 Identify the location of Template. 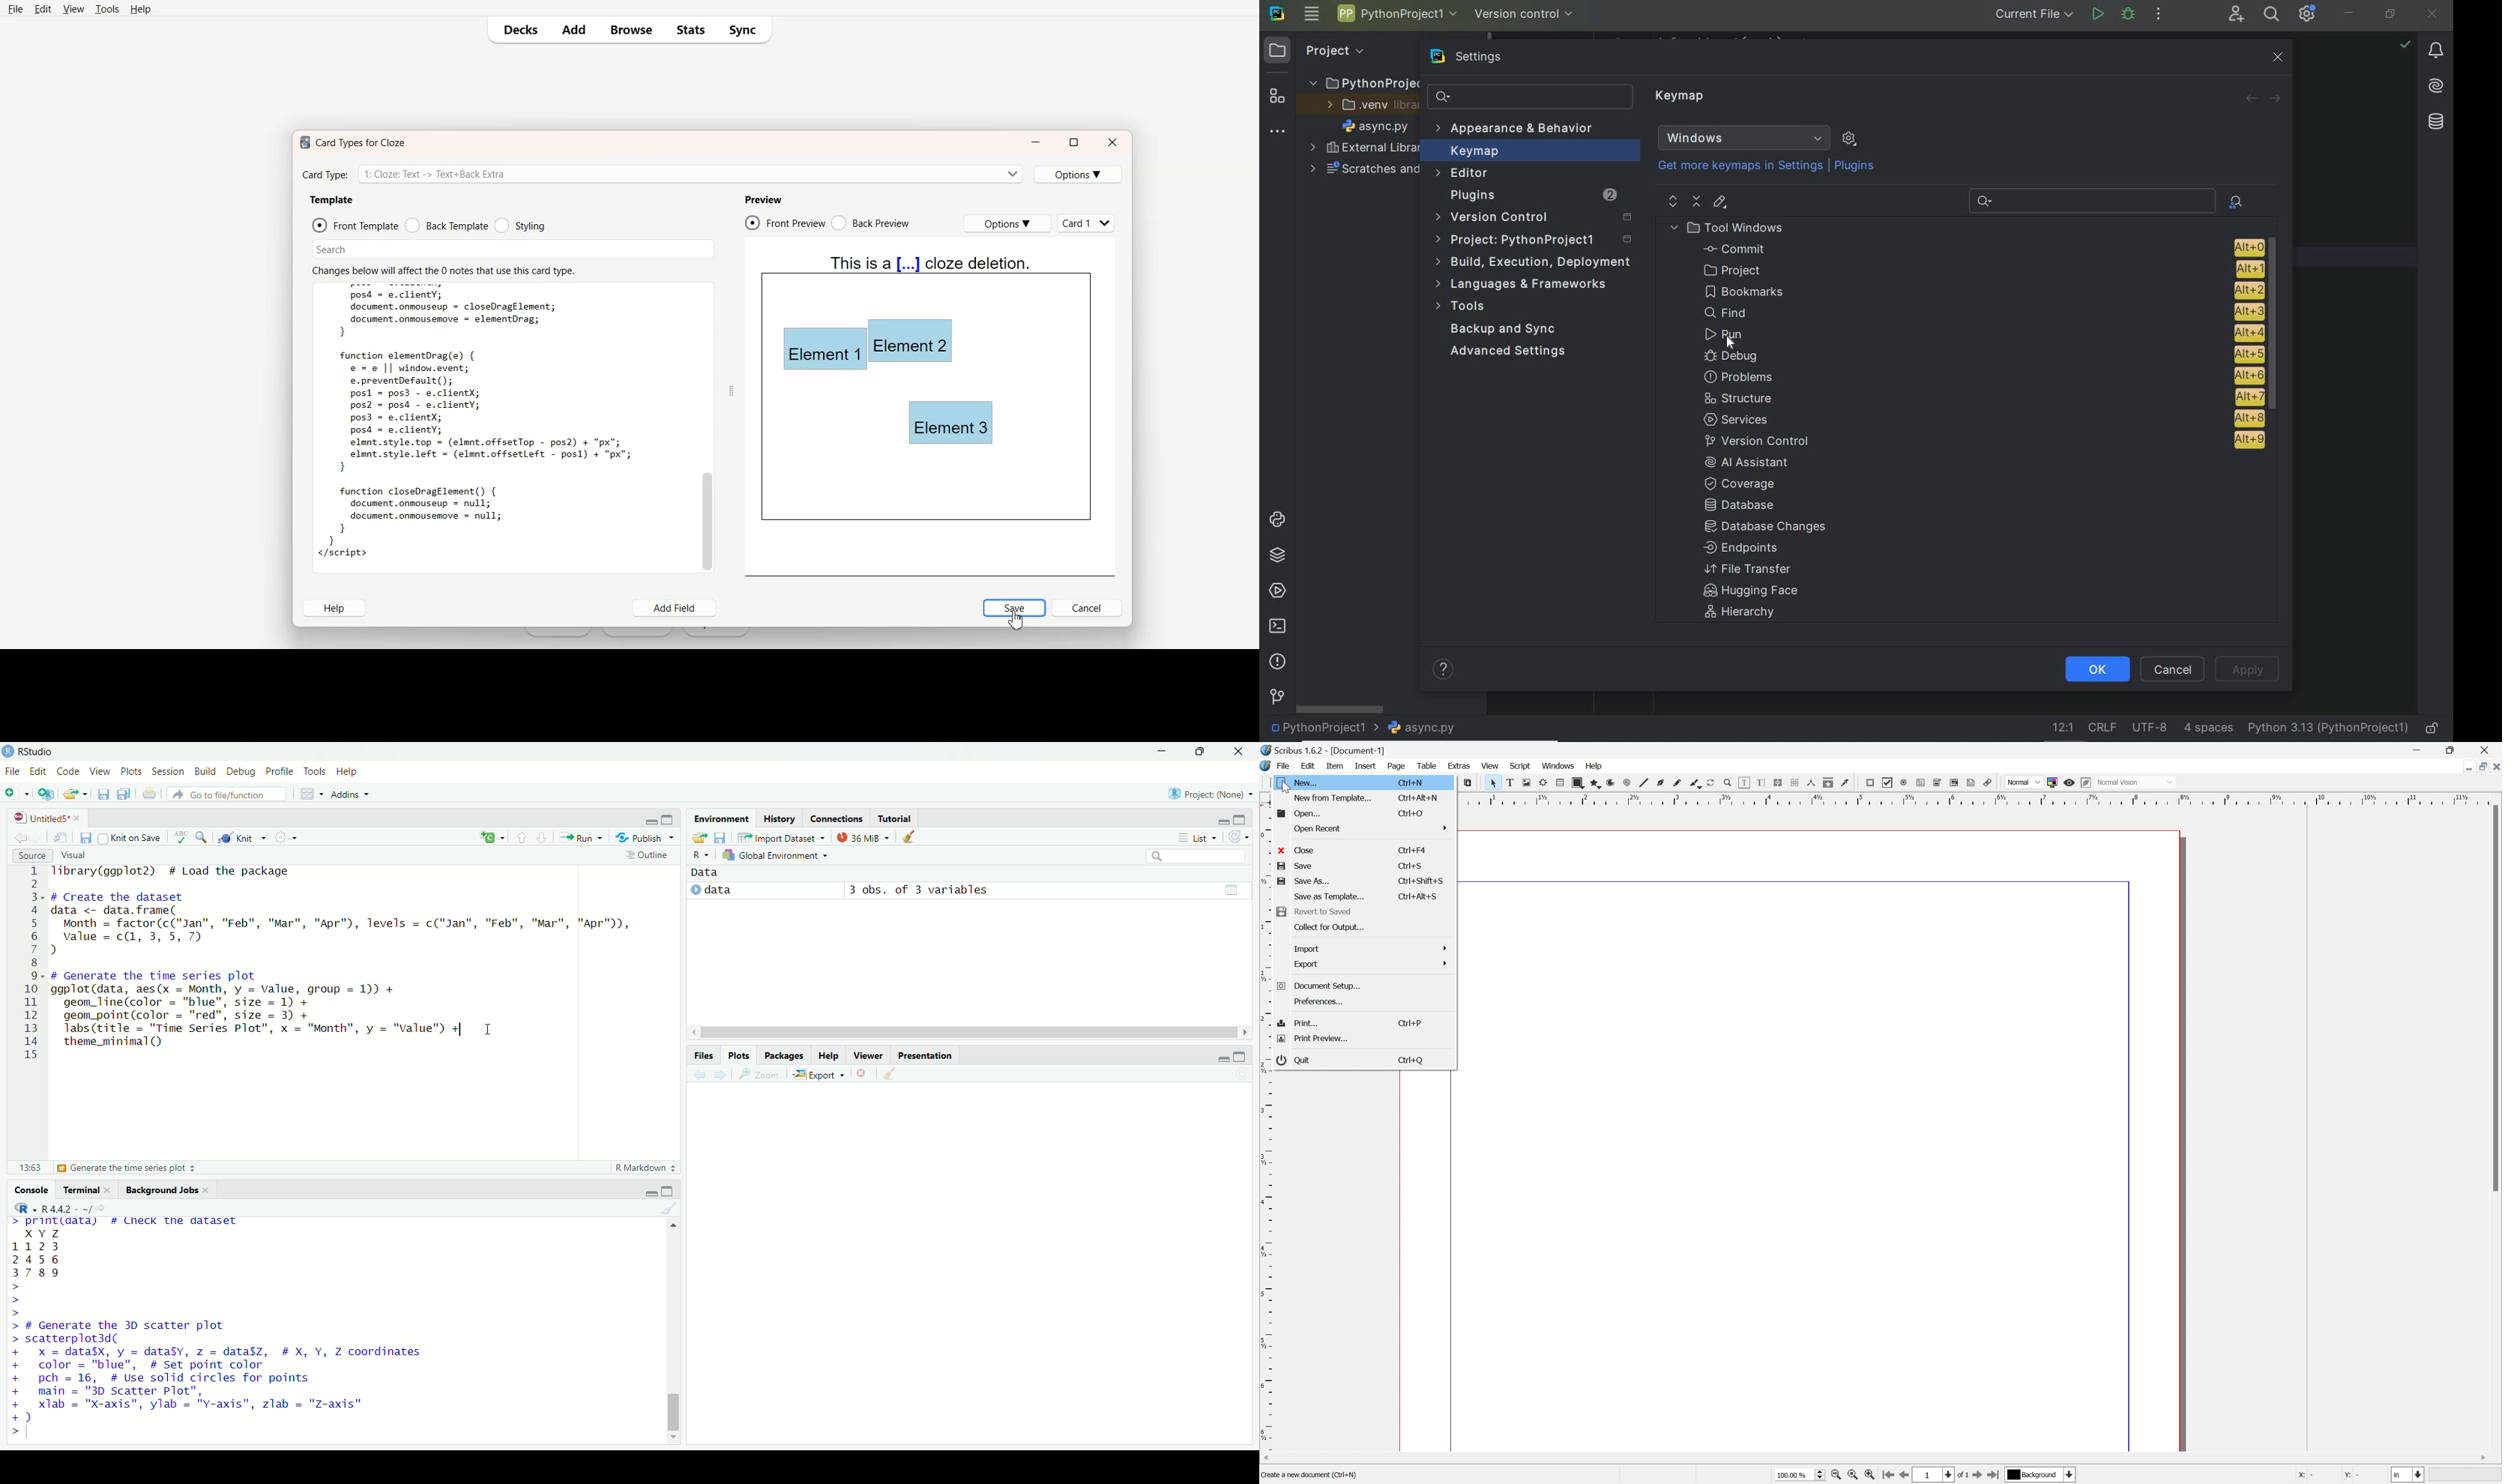
(331, 200).